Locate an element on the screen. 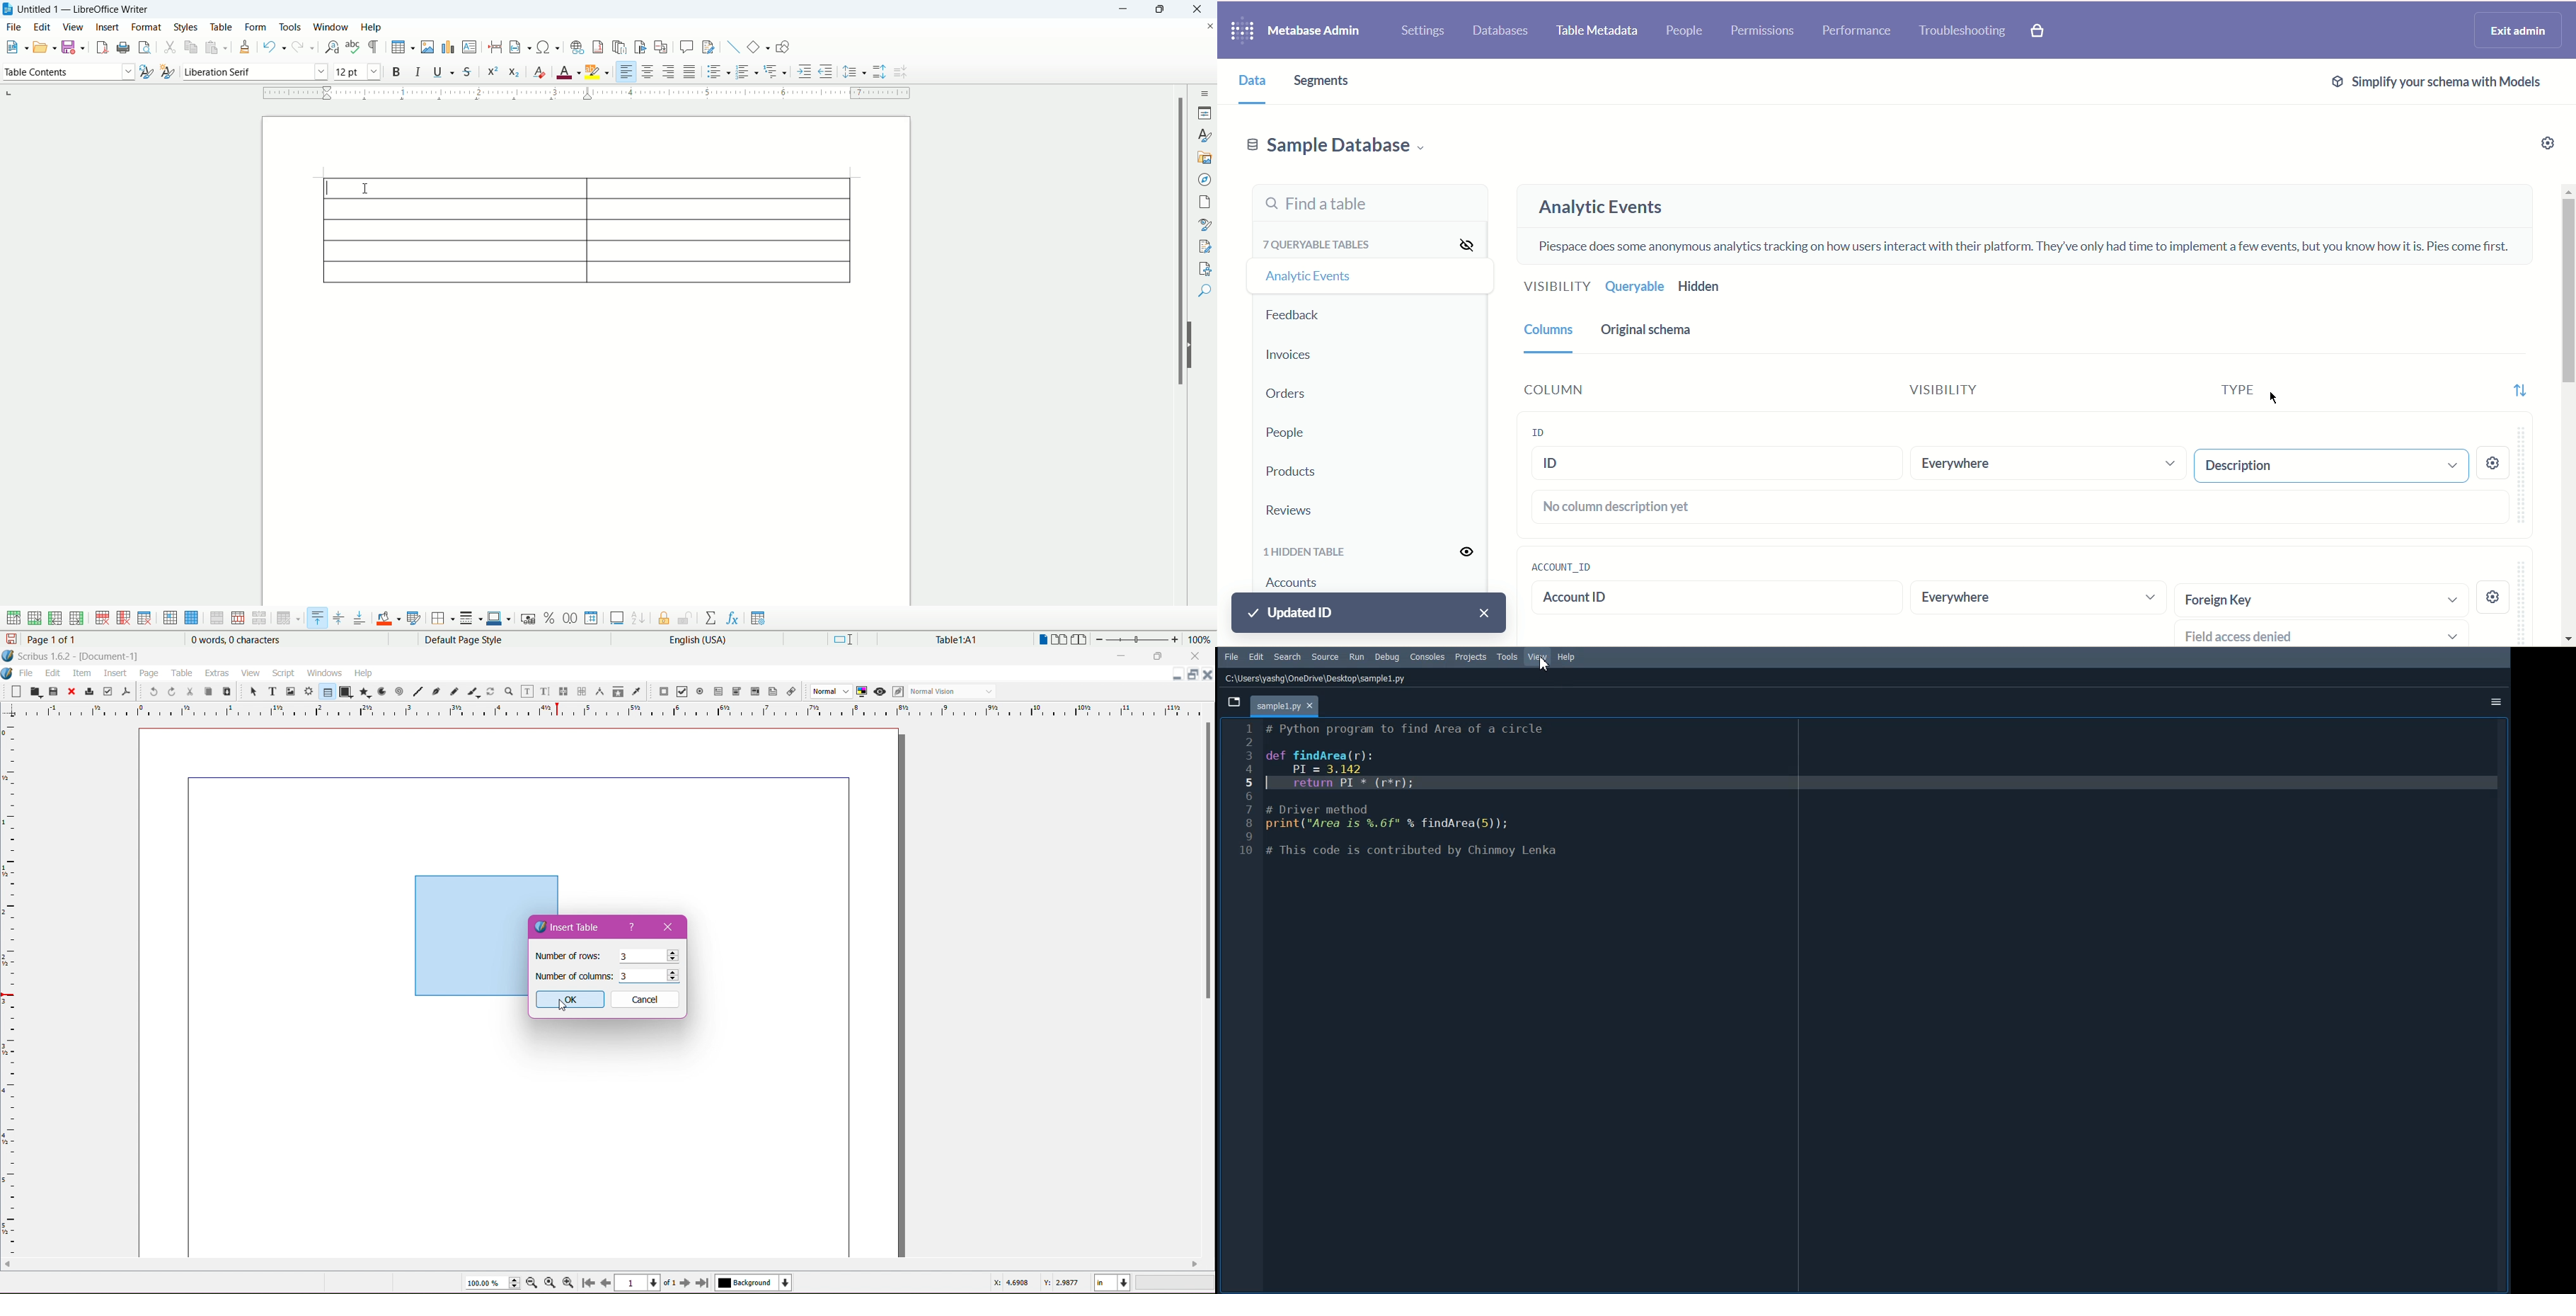  Cursor is located at coordinates (675, 977).